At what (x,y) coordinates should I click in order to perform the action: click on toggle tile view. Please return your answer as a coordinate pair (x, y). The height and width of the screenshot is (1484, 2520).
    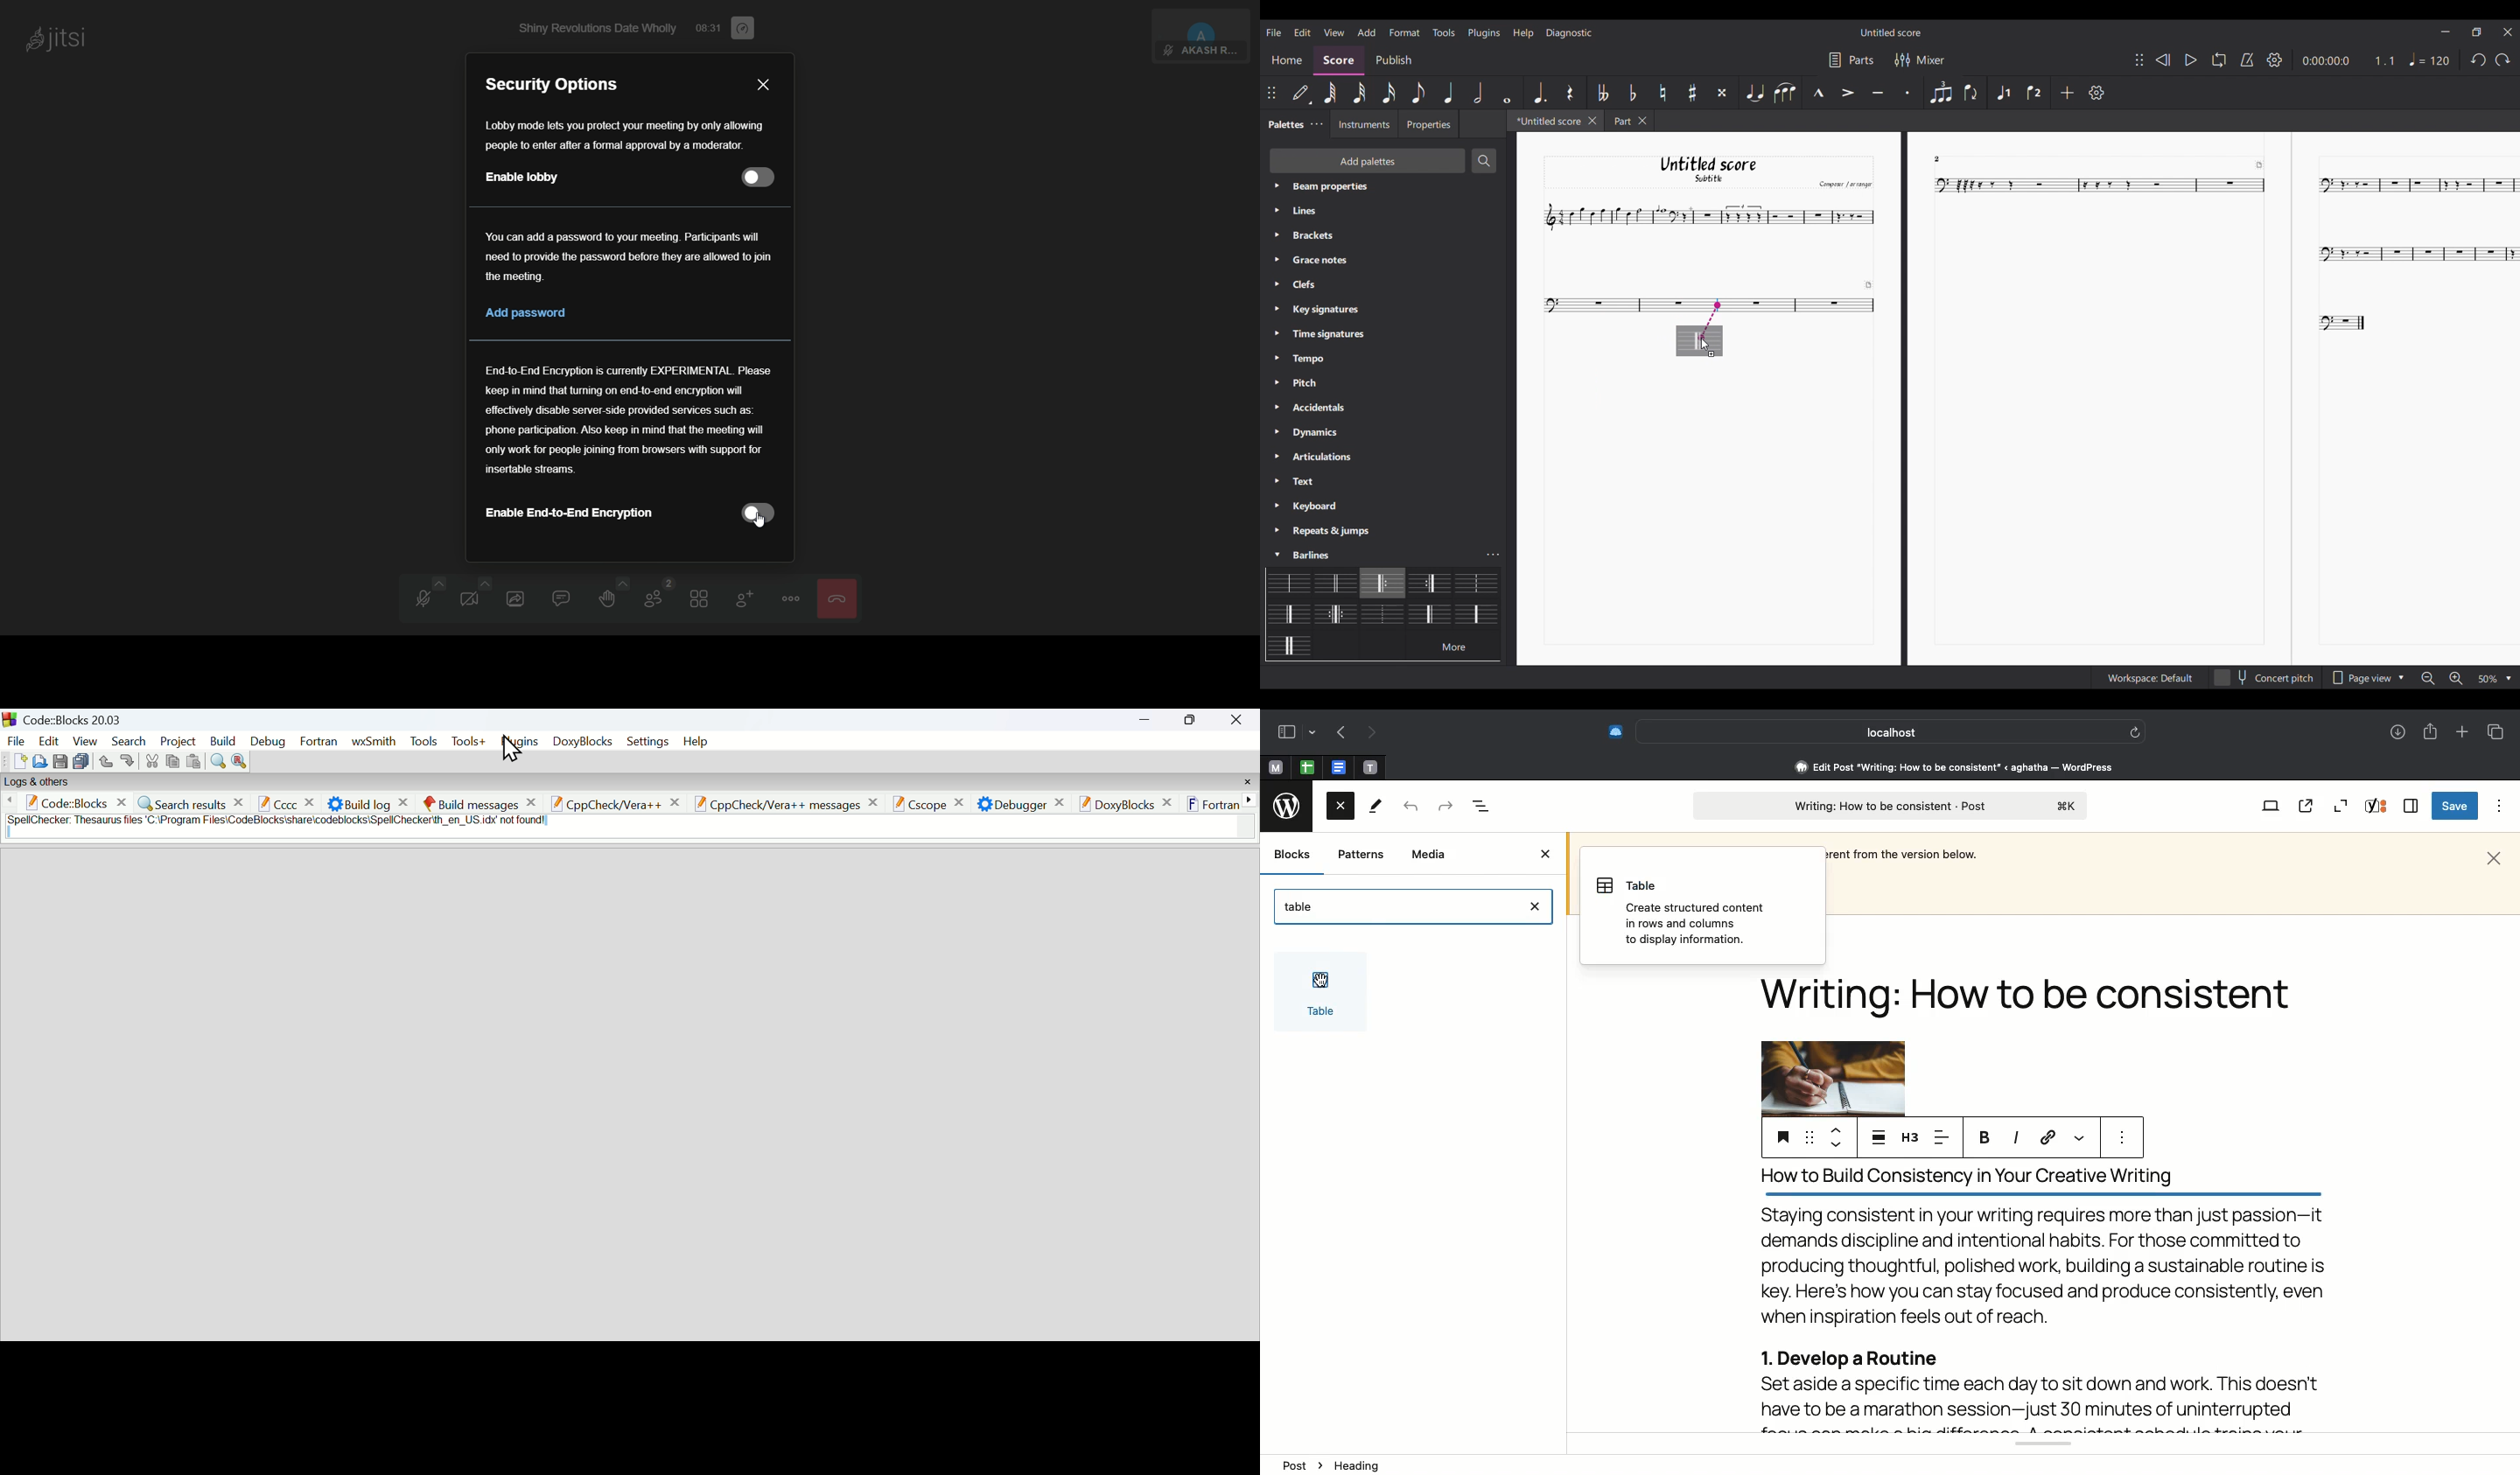
    Looking at the image, I should click on (702, 596).